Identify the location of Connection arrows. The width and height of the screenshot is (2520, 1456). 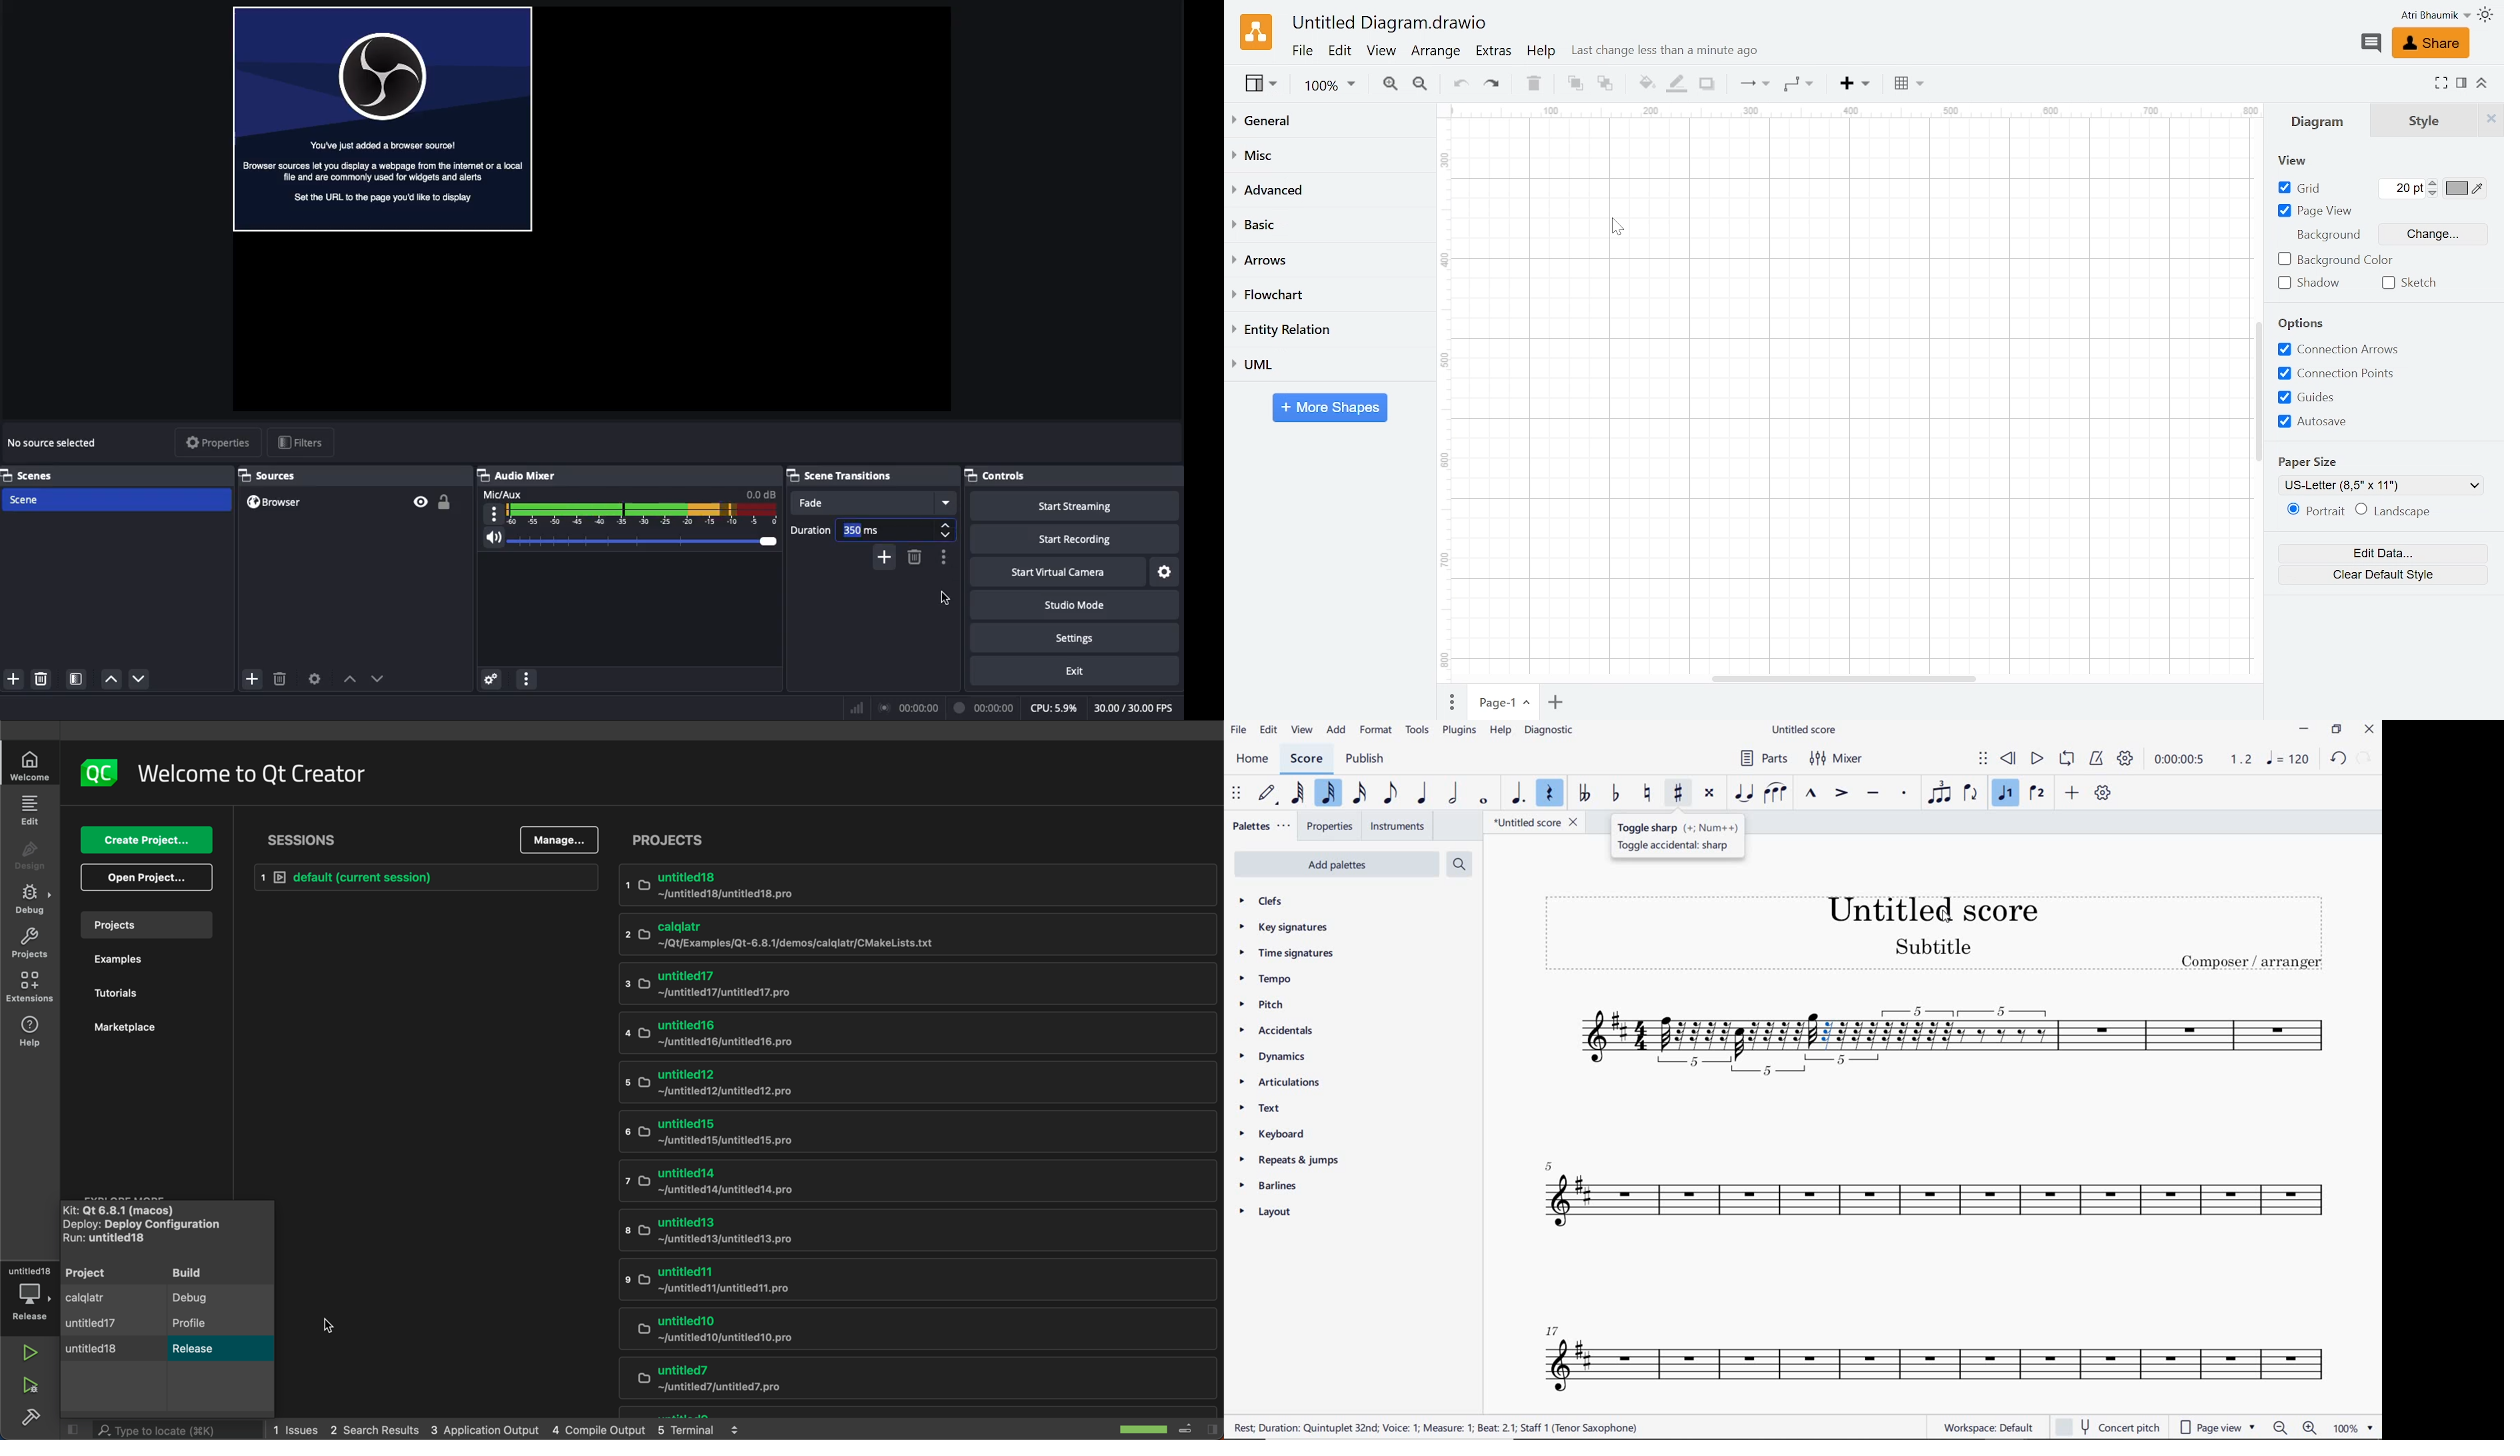
(2341, 347).